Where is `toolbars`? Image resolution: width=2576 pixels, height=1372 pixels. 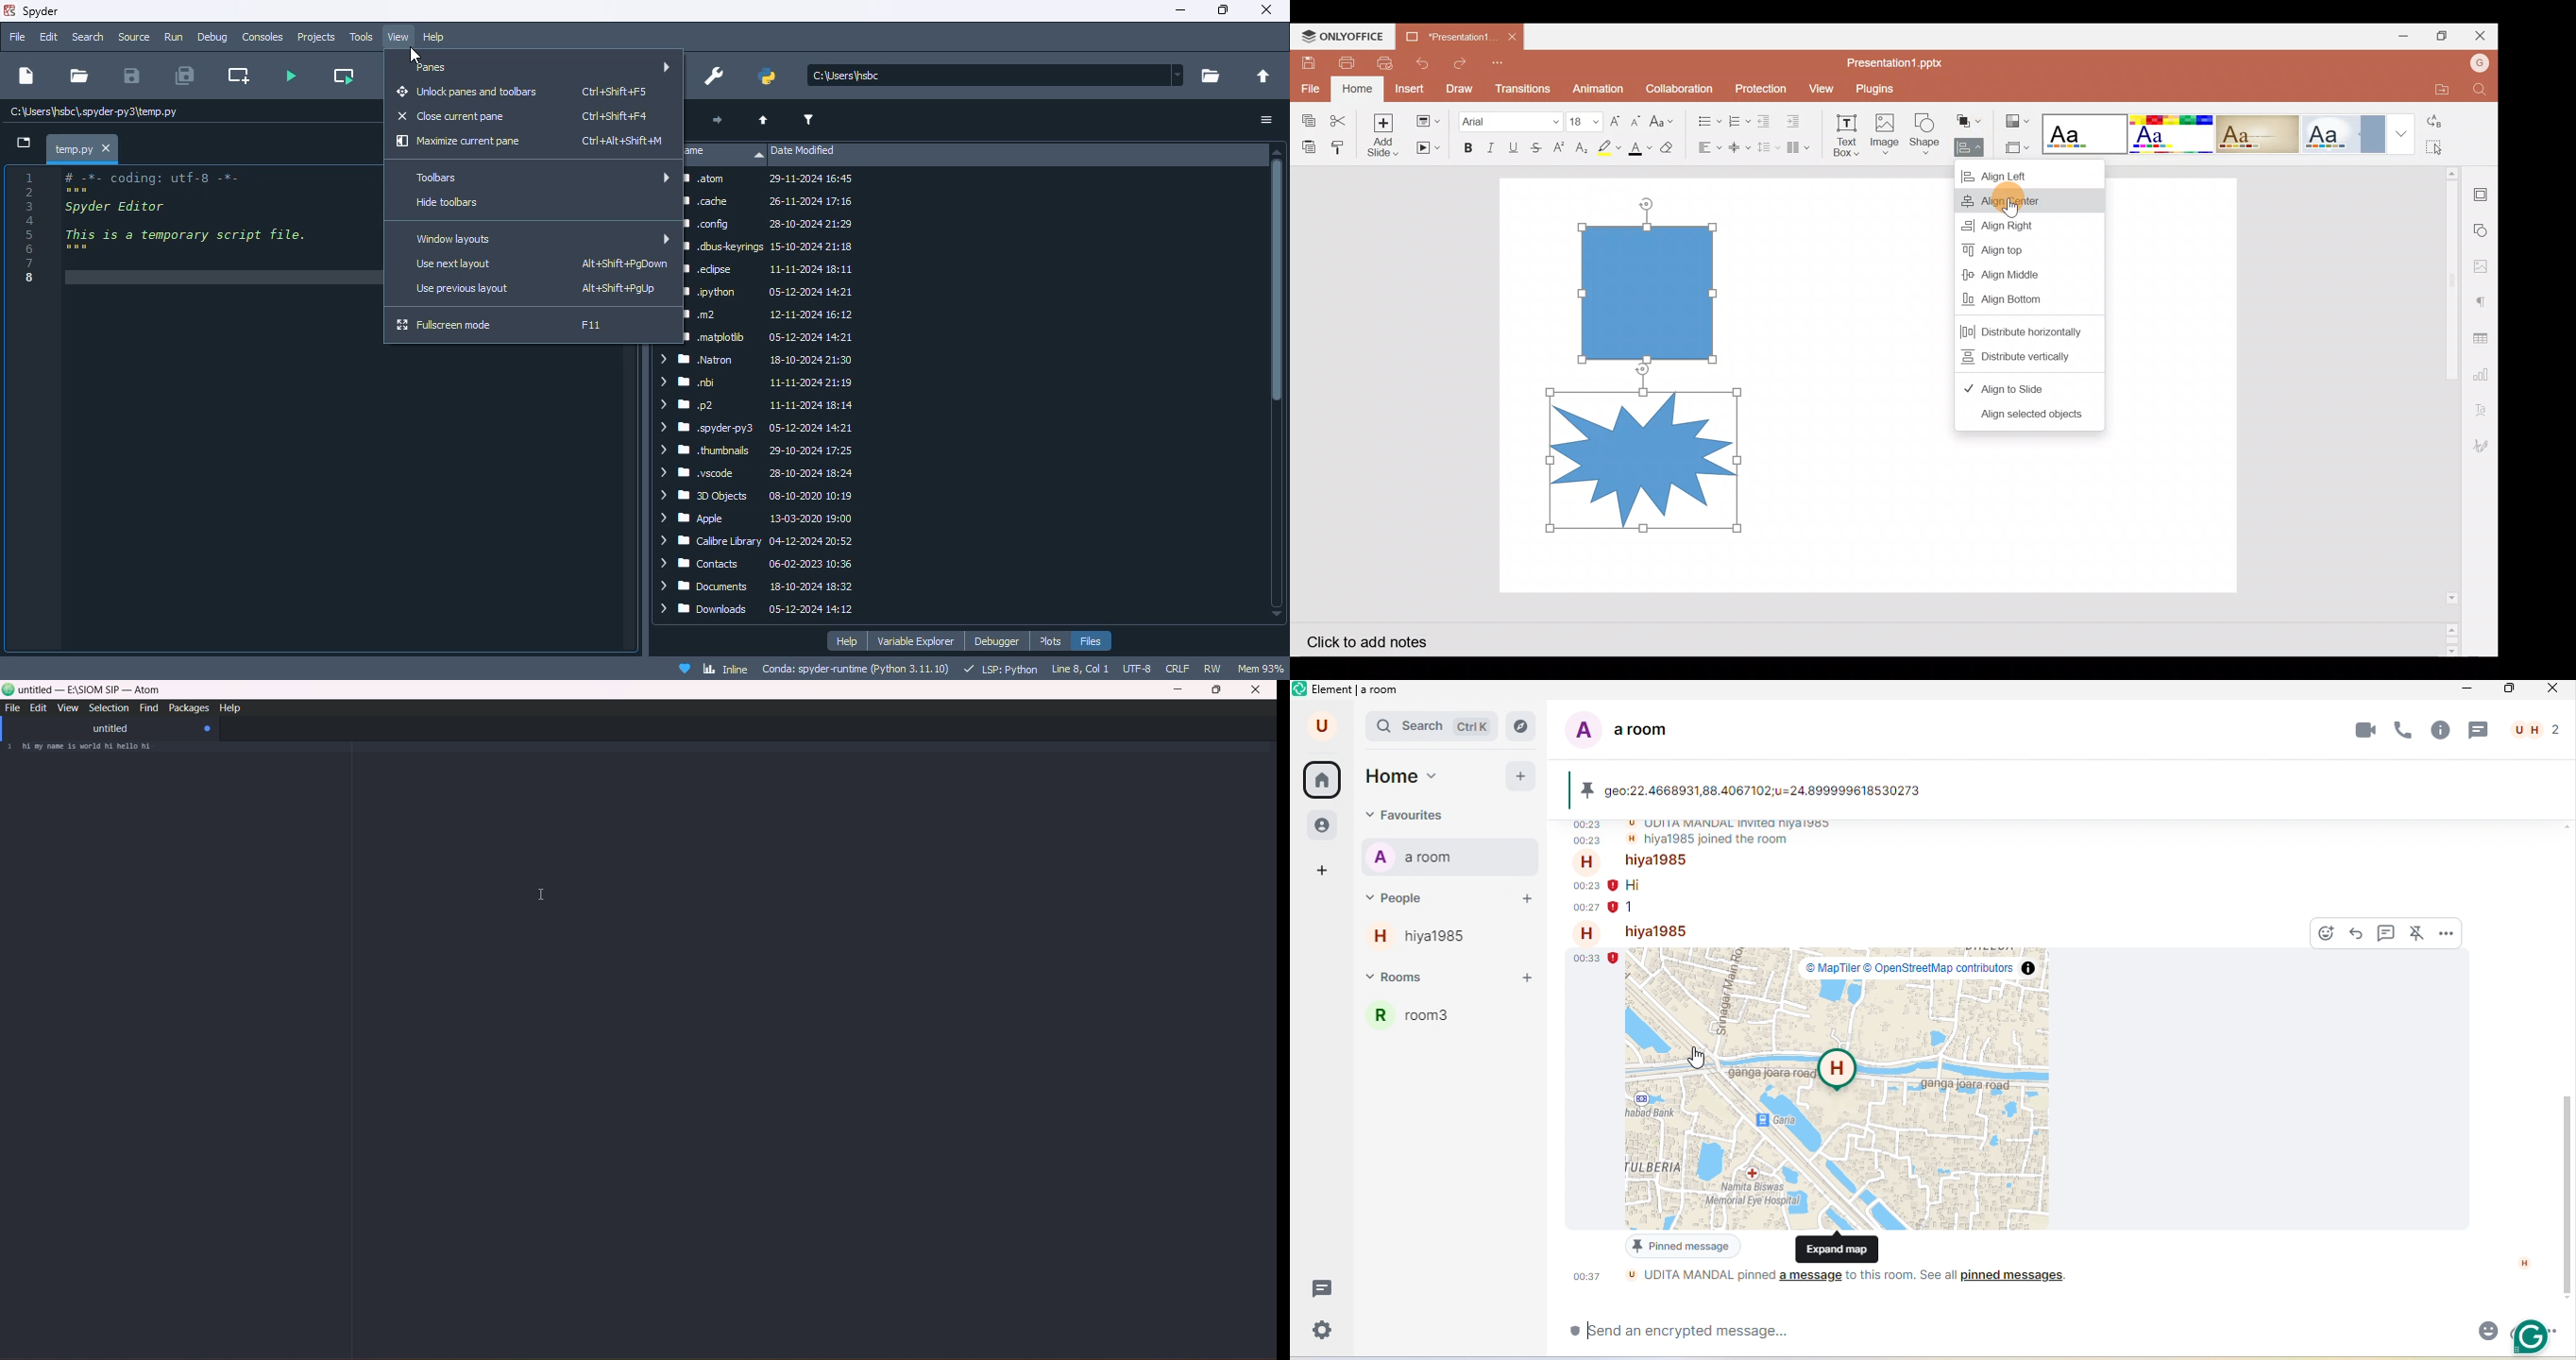
toolbars is located at coordinates (538, 178).